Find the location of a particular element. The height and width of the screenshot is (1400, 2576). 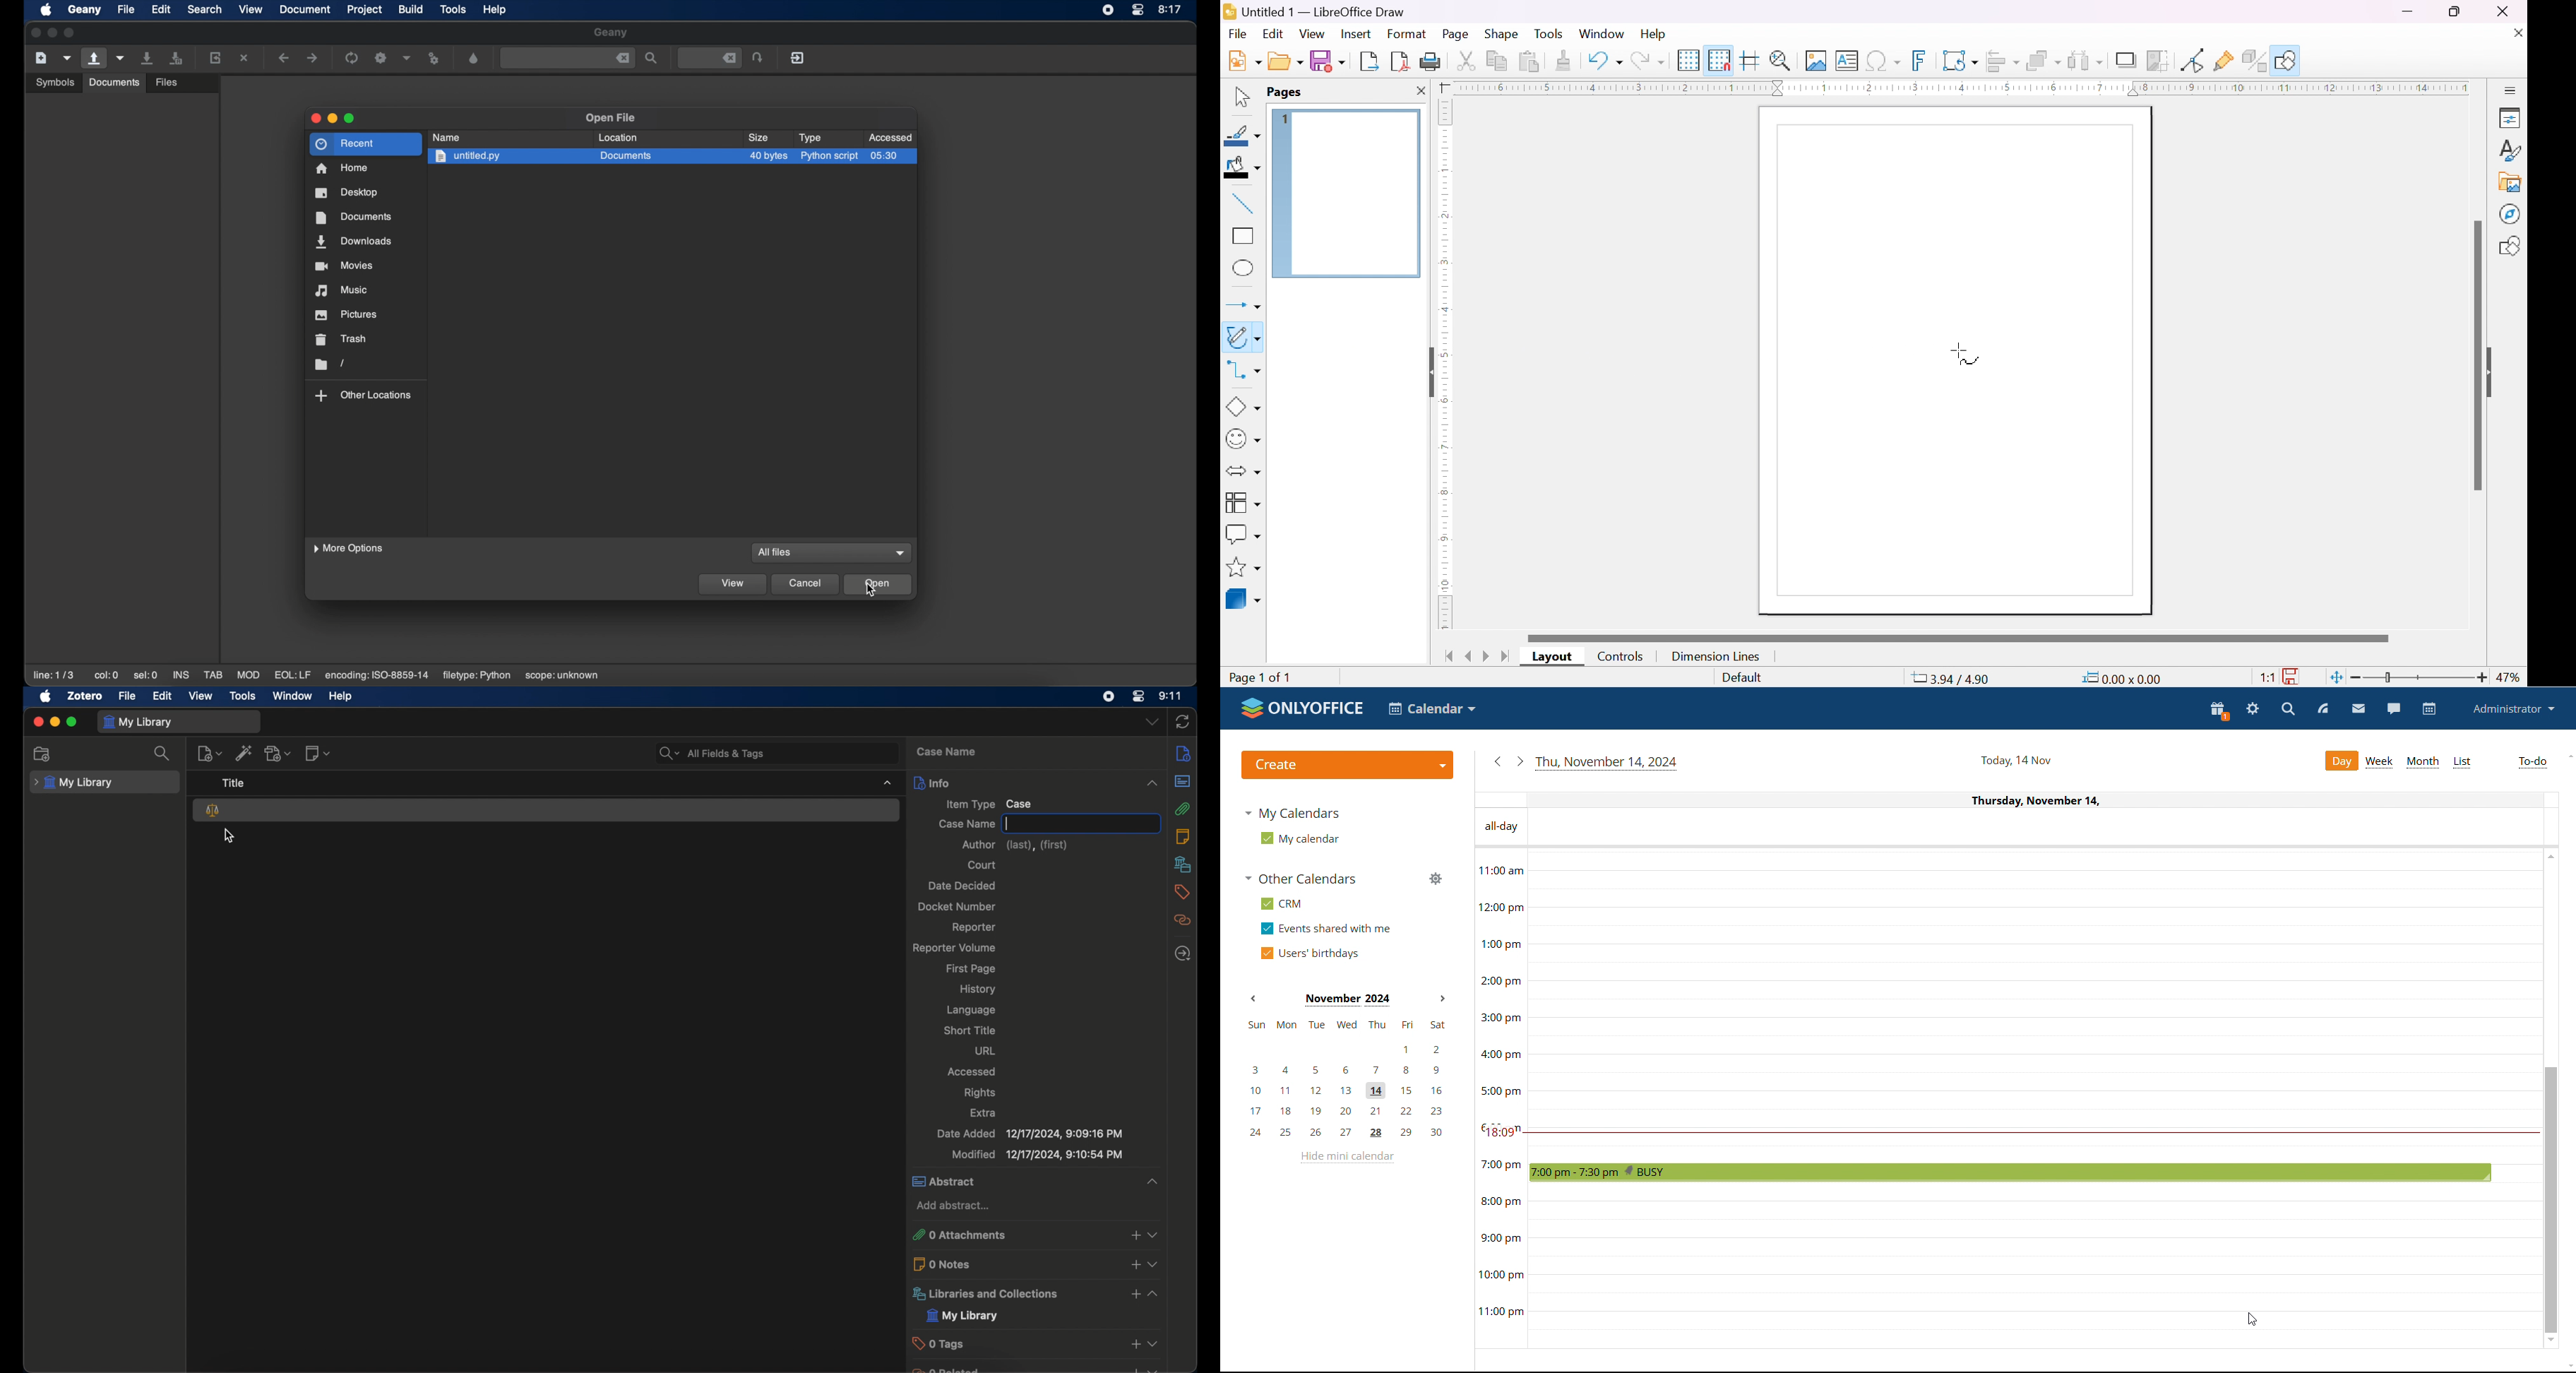

slide master name. Right-click for list or click for dialog. is located at coordinates (1742, 679).